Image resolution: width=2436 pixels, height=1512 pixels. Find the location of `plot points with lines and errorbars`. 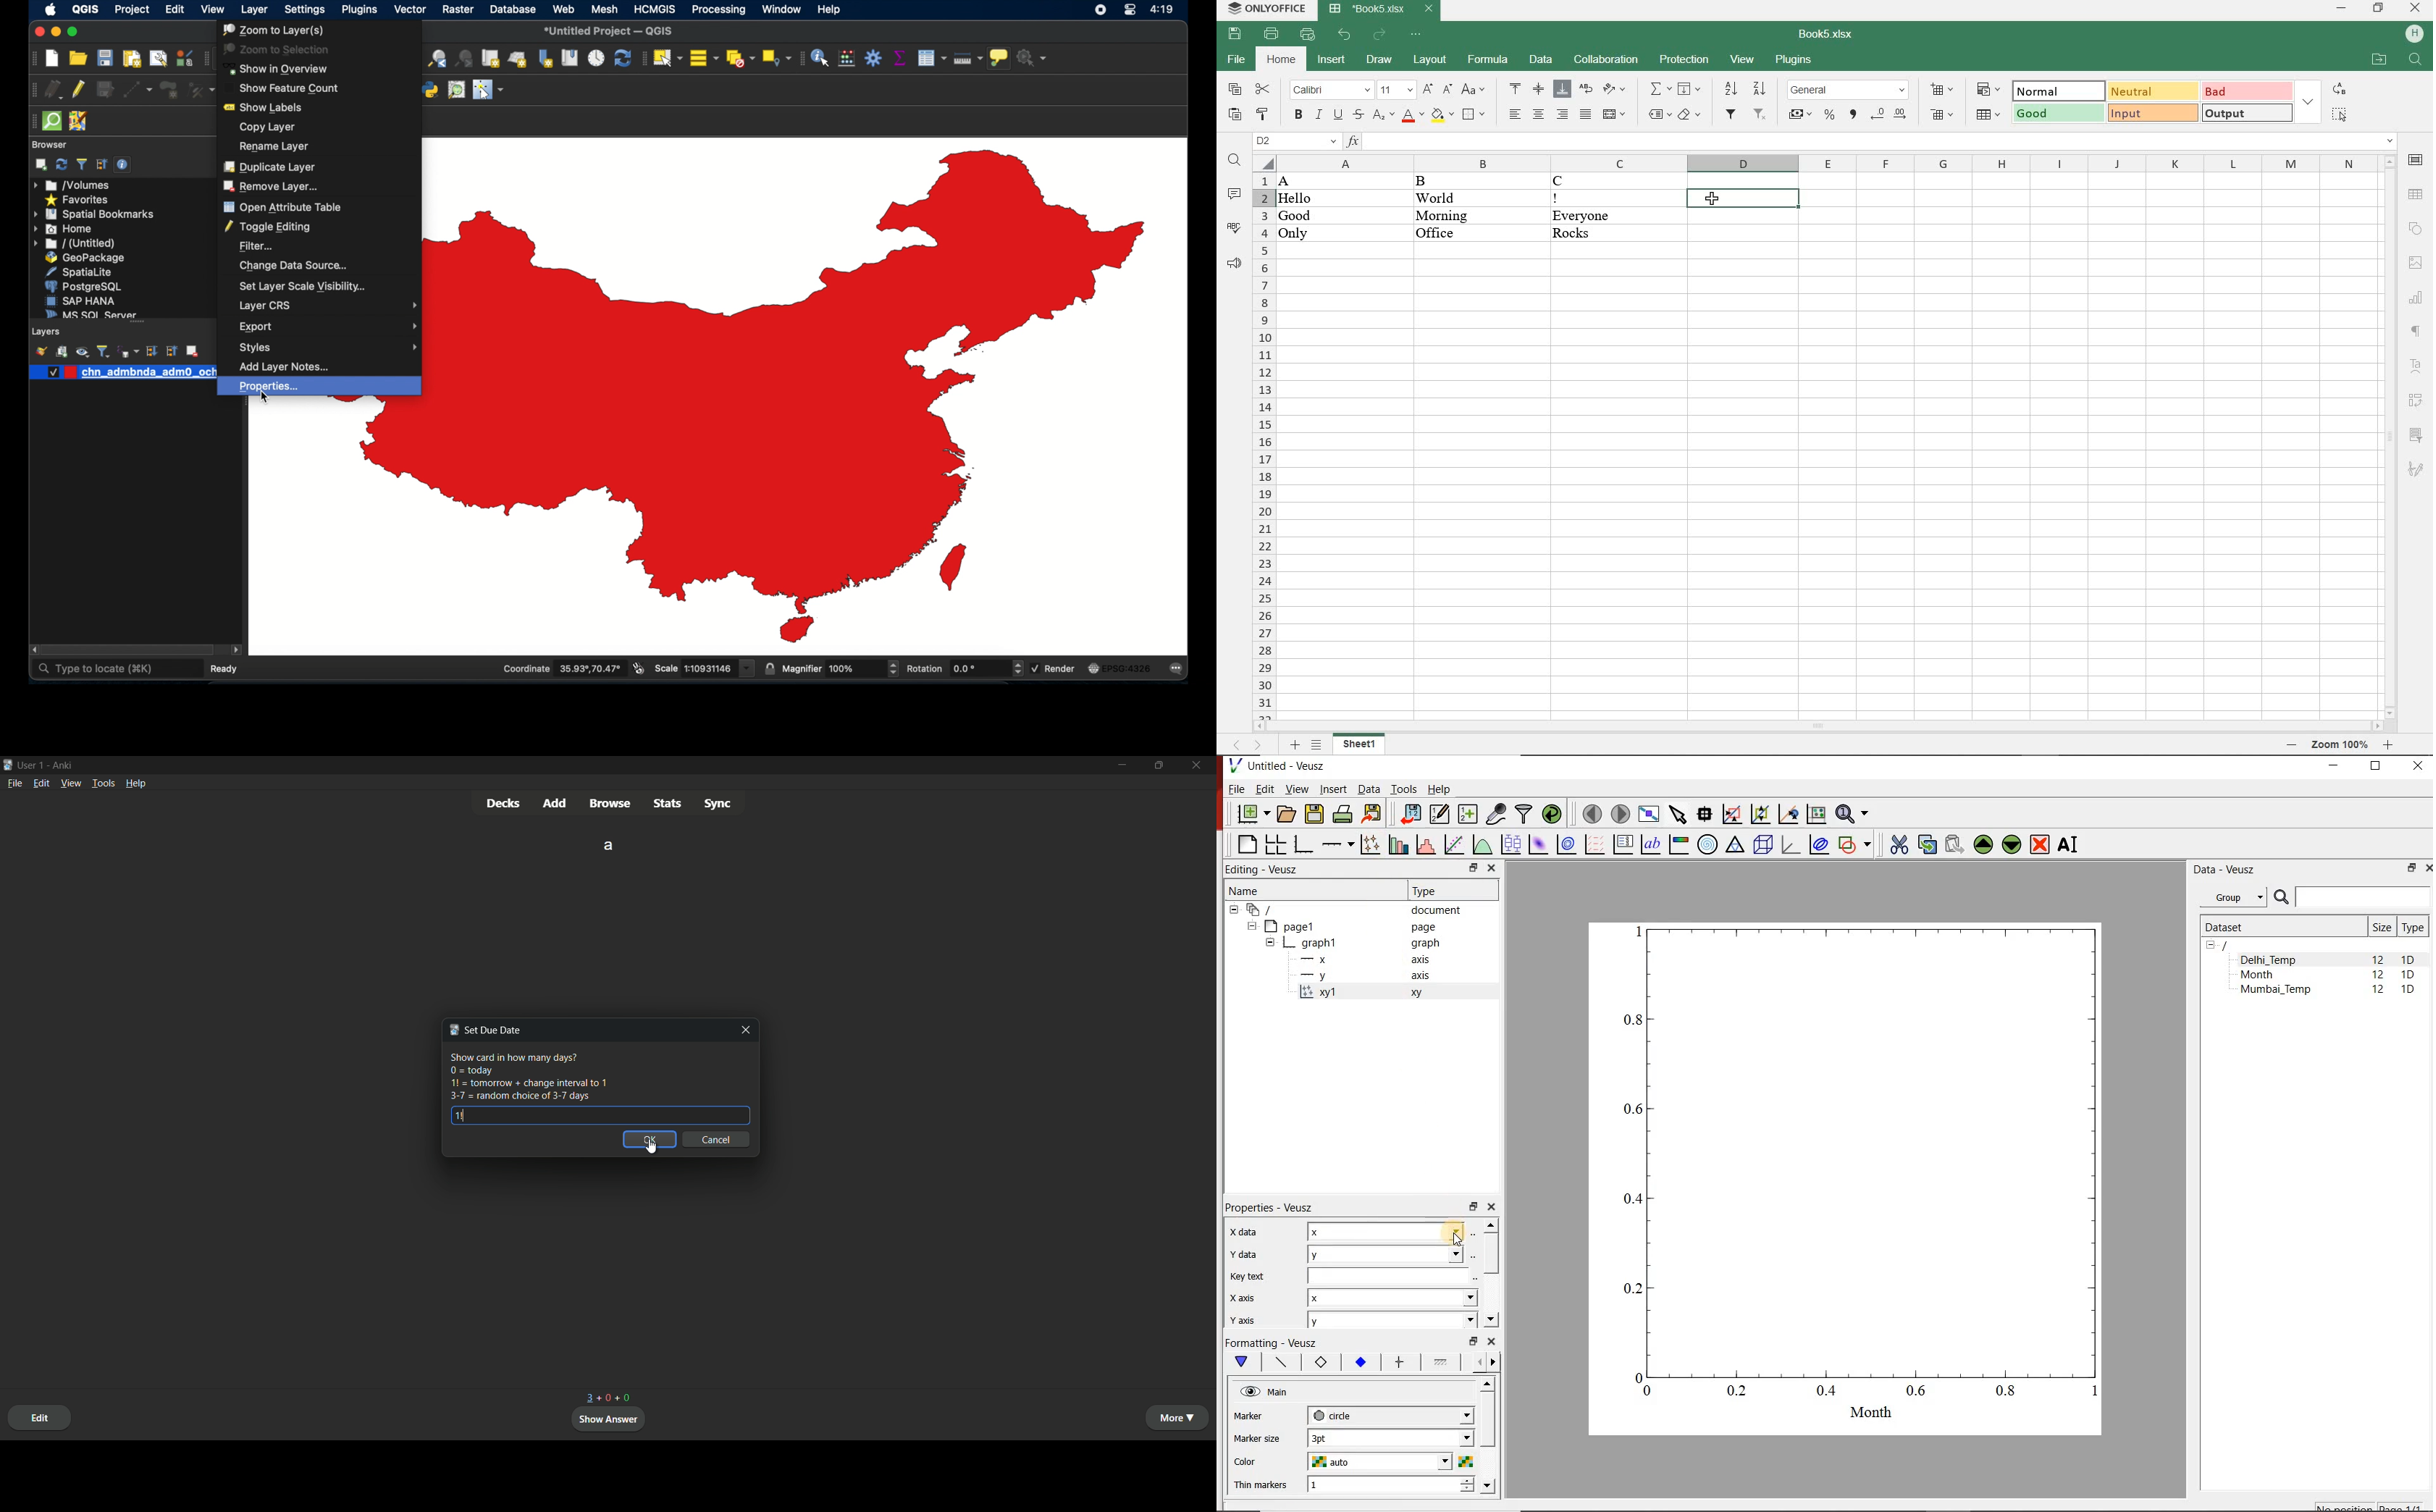

plot points with lines and errorbars is located at coordinates (1369, 845).